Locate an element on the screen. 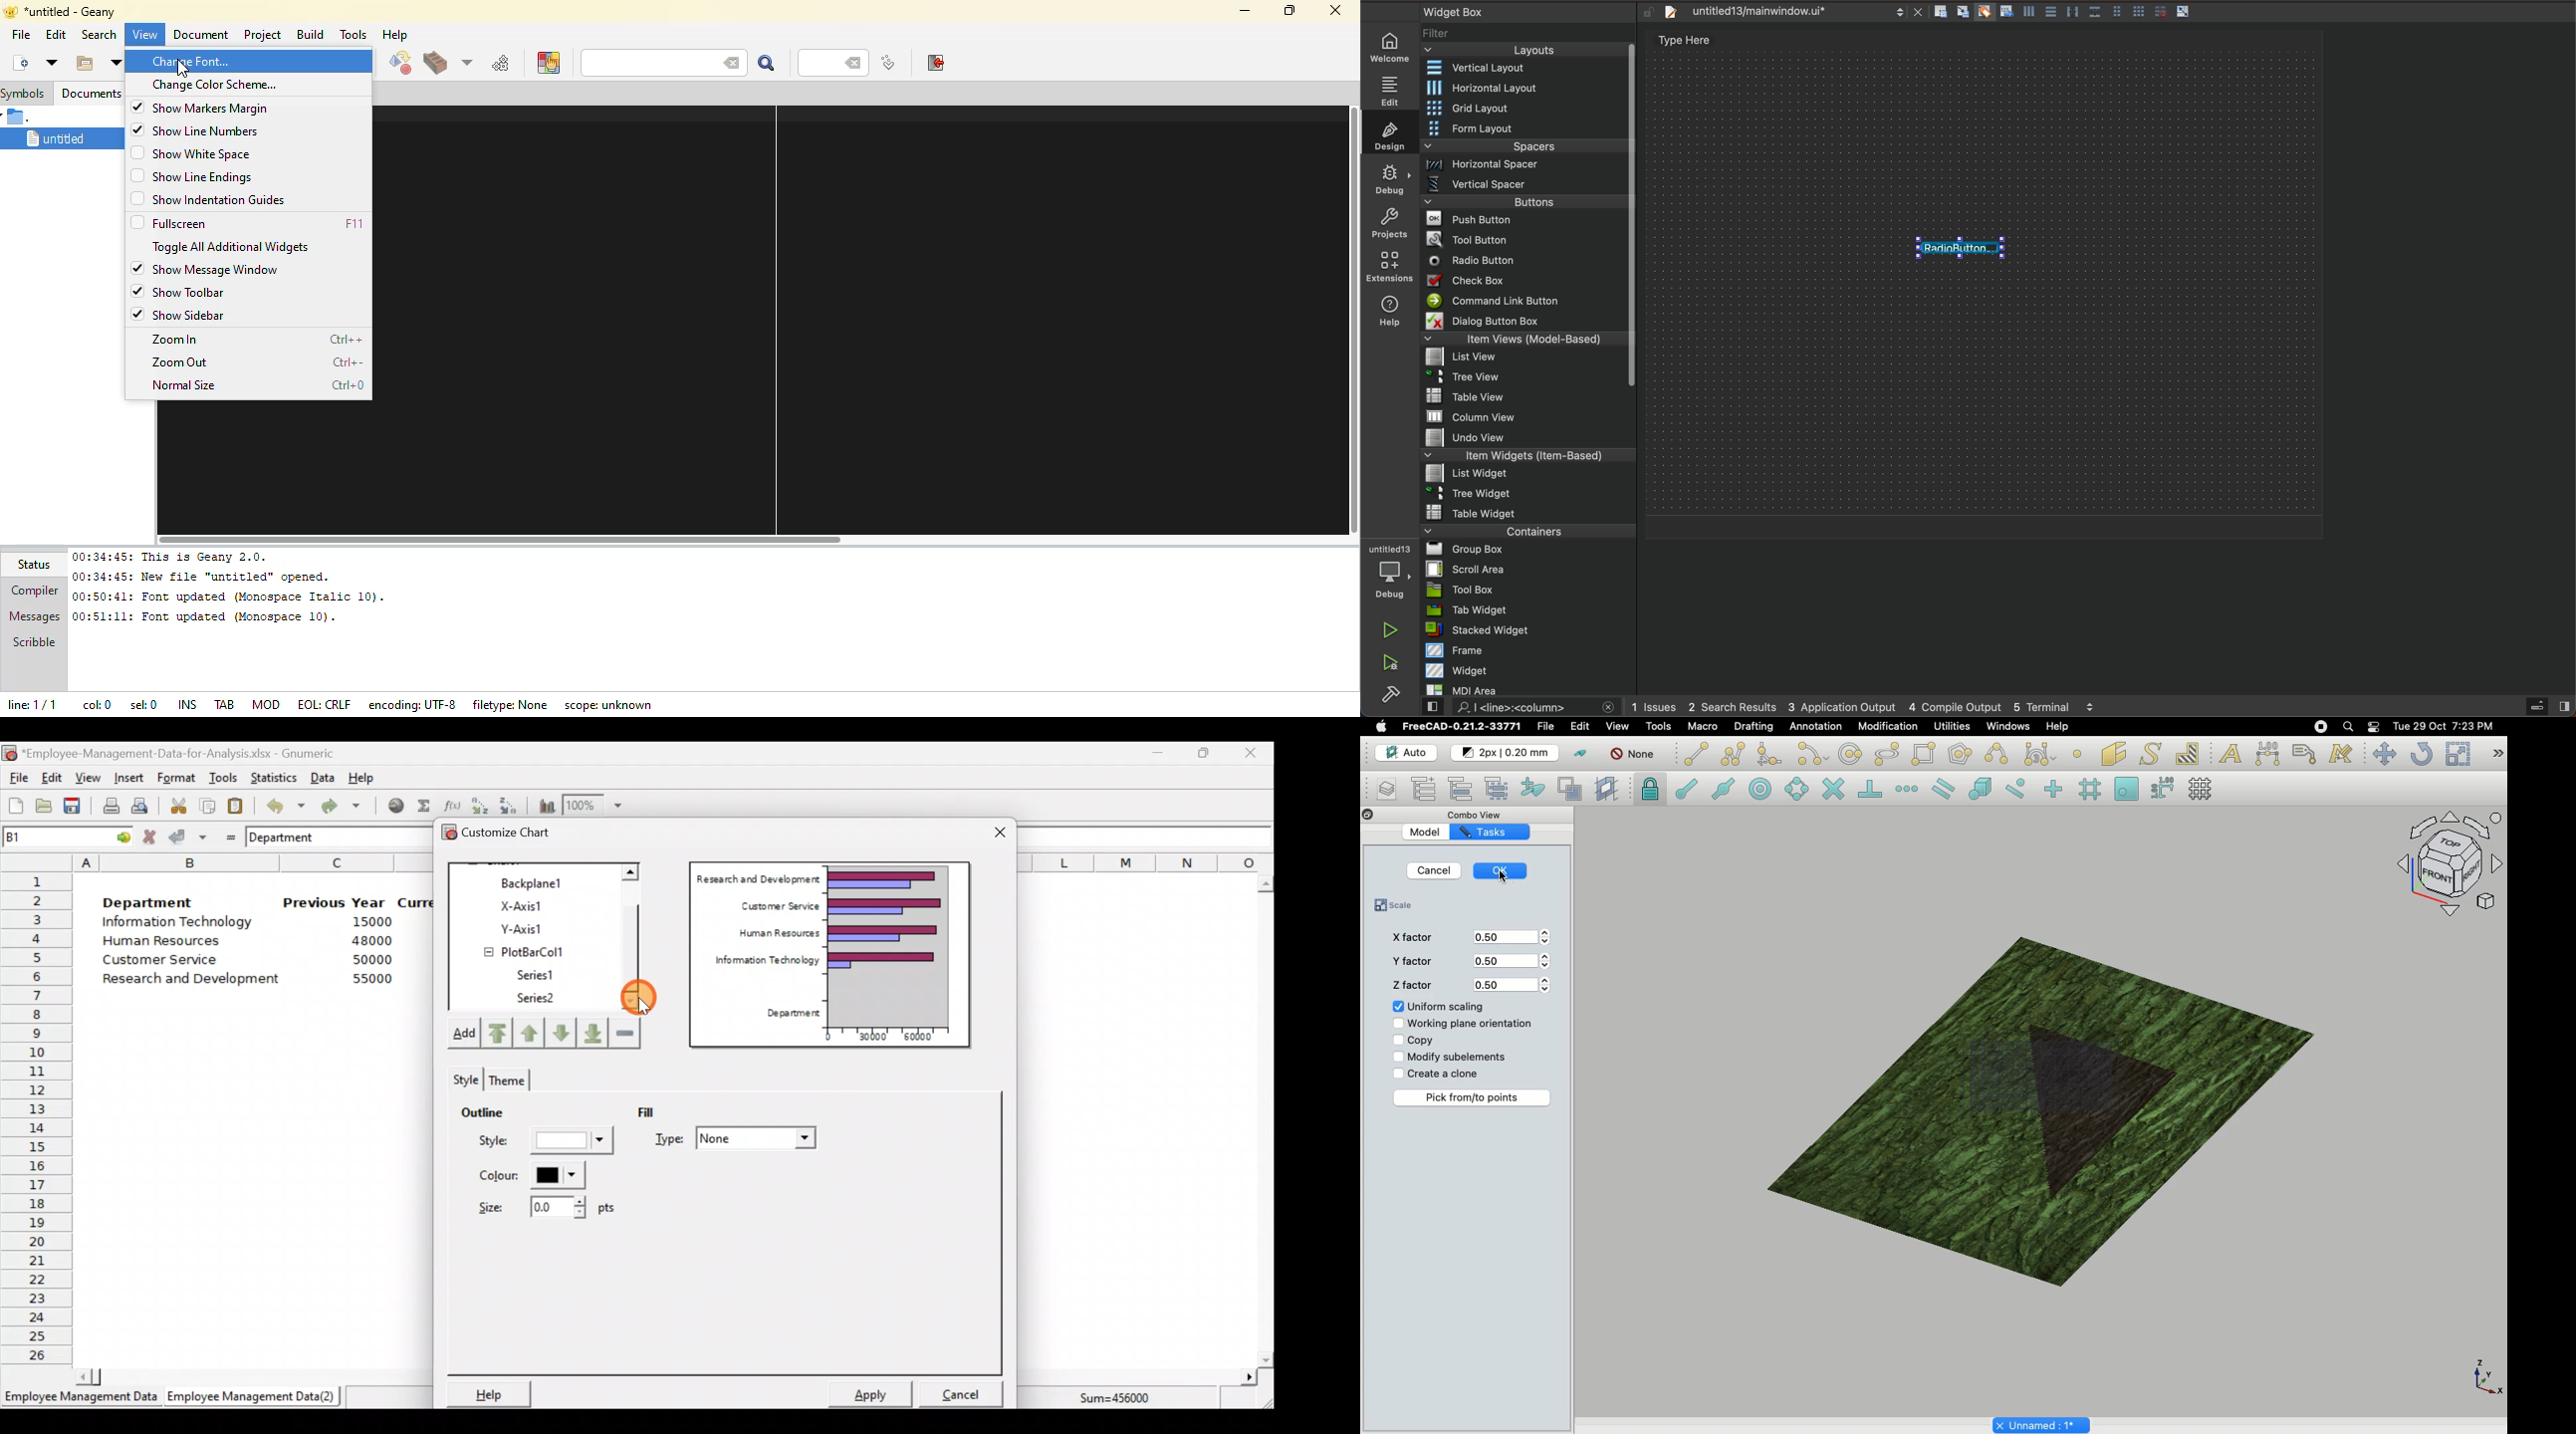  Windows is located at coordinates (2006, 727).